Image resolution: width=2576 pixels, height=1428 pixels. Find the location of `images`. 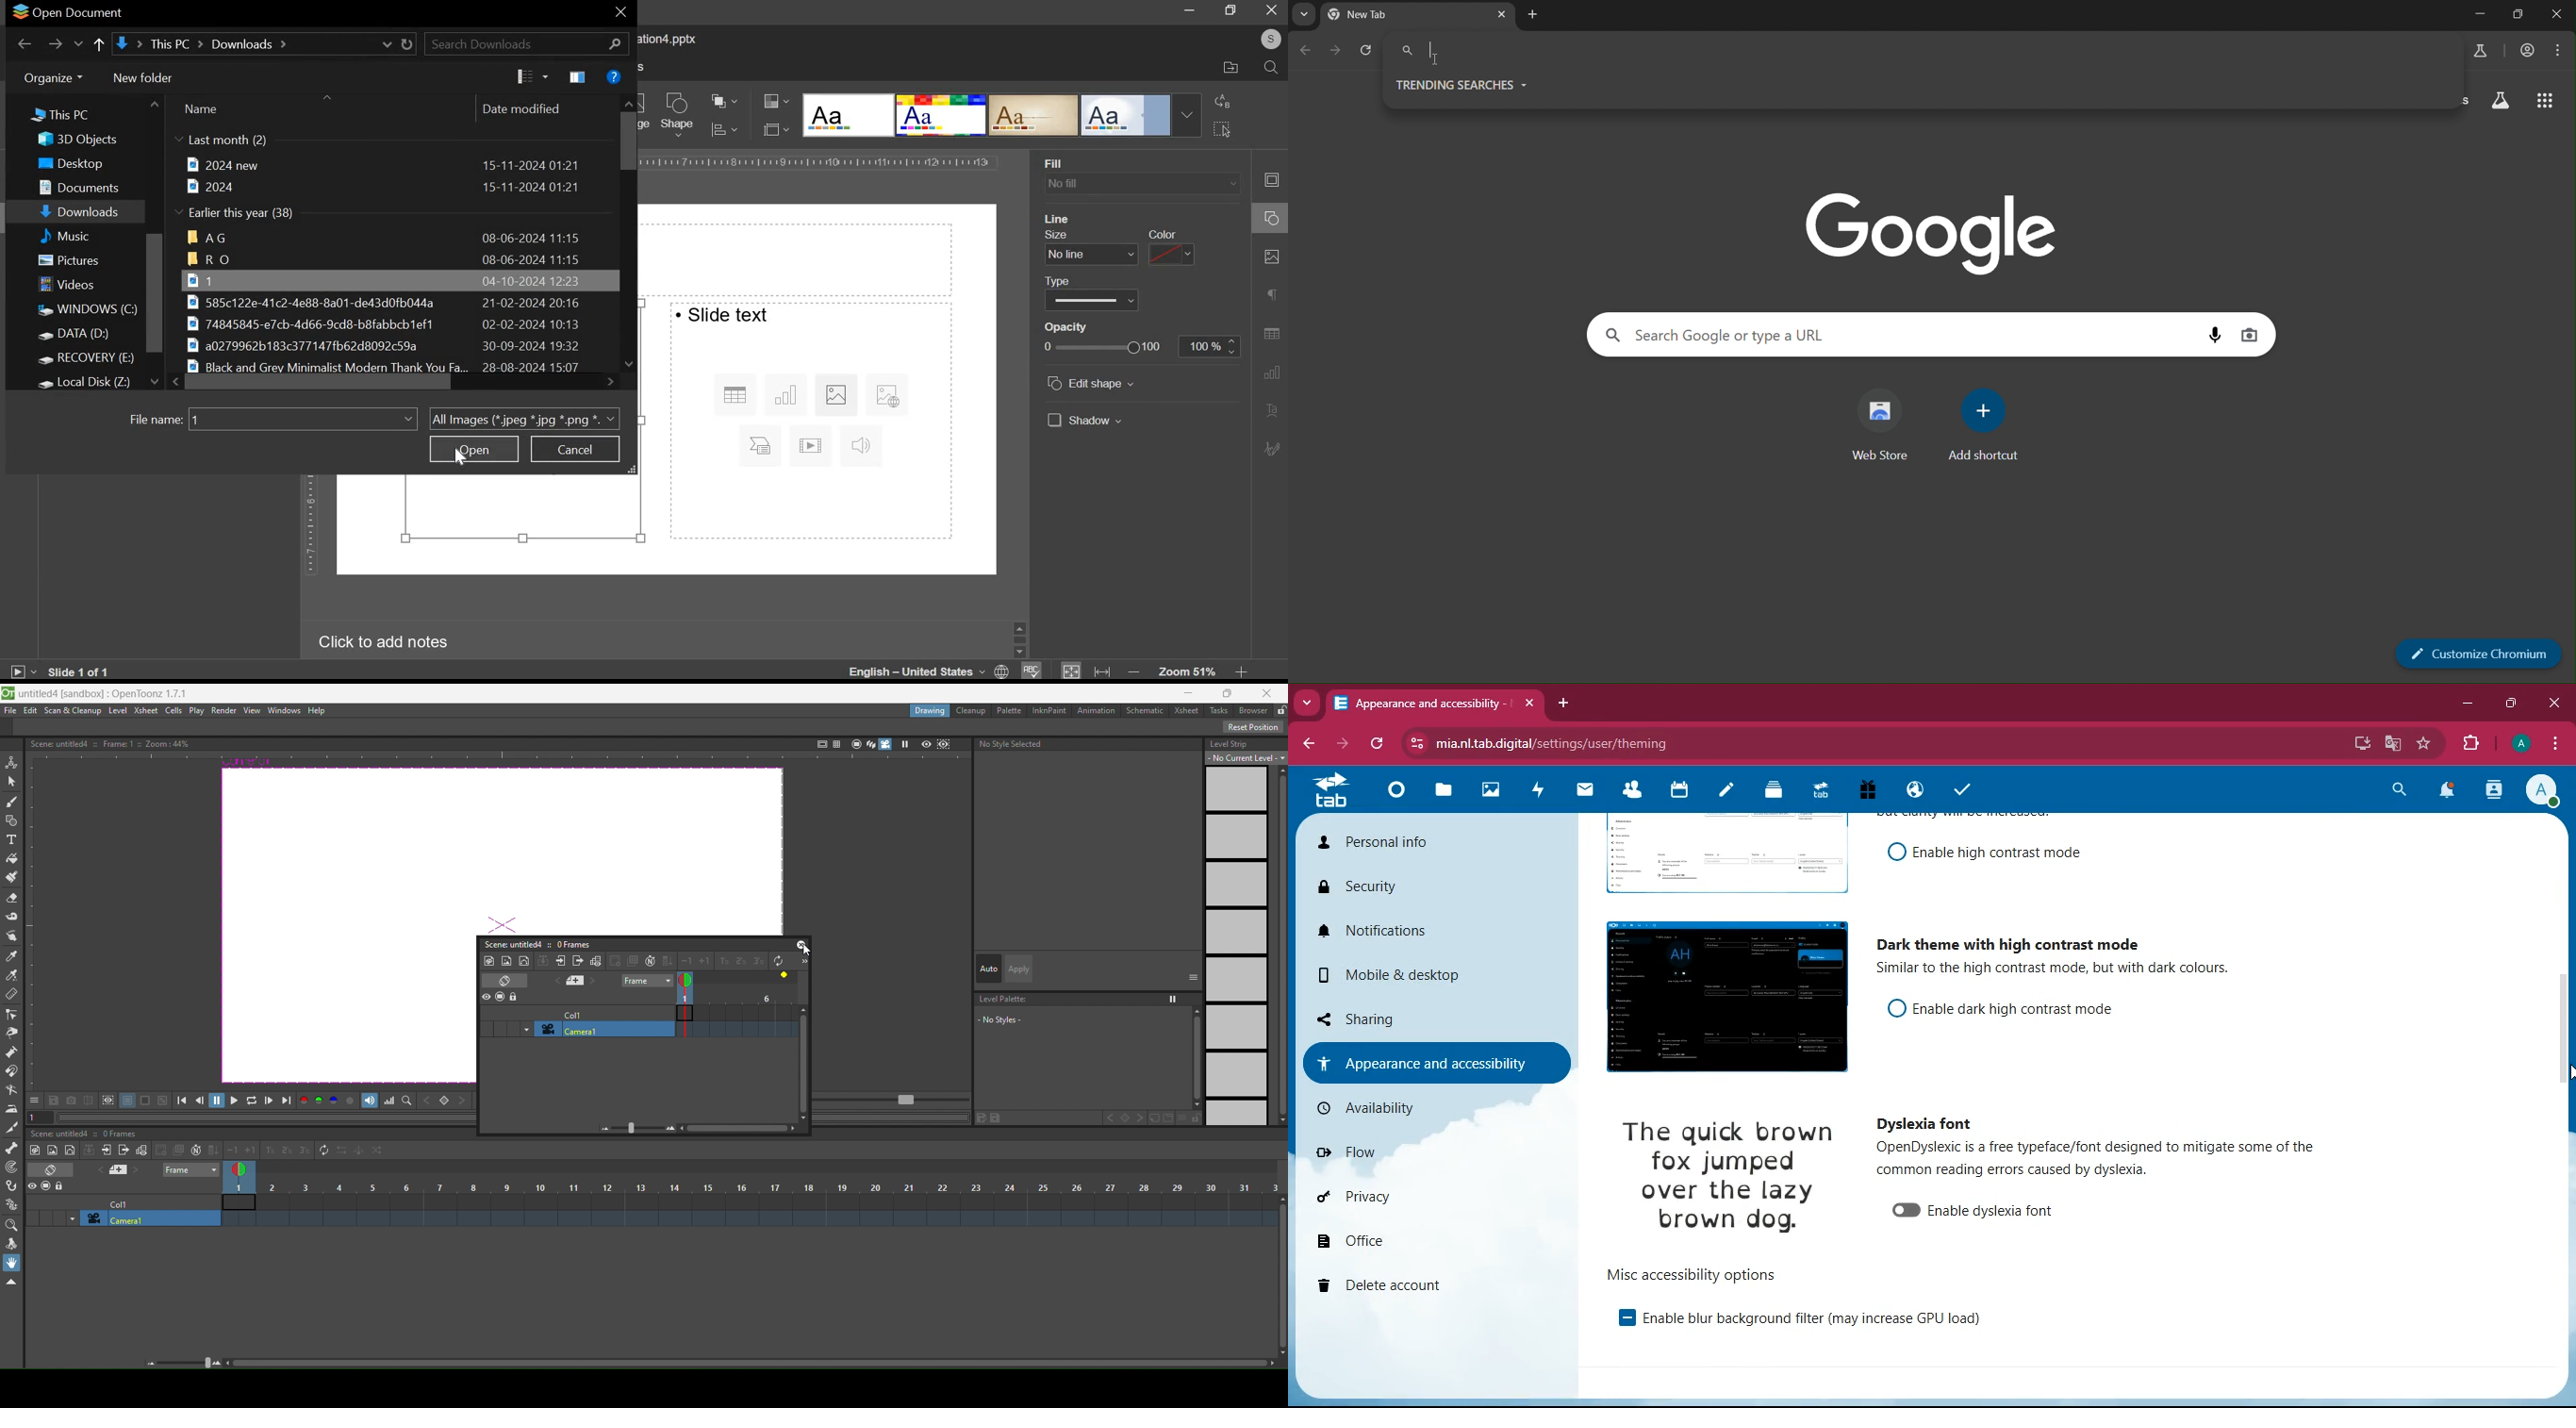

images is located at coordinates (1494, 788).